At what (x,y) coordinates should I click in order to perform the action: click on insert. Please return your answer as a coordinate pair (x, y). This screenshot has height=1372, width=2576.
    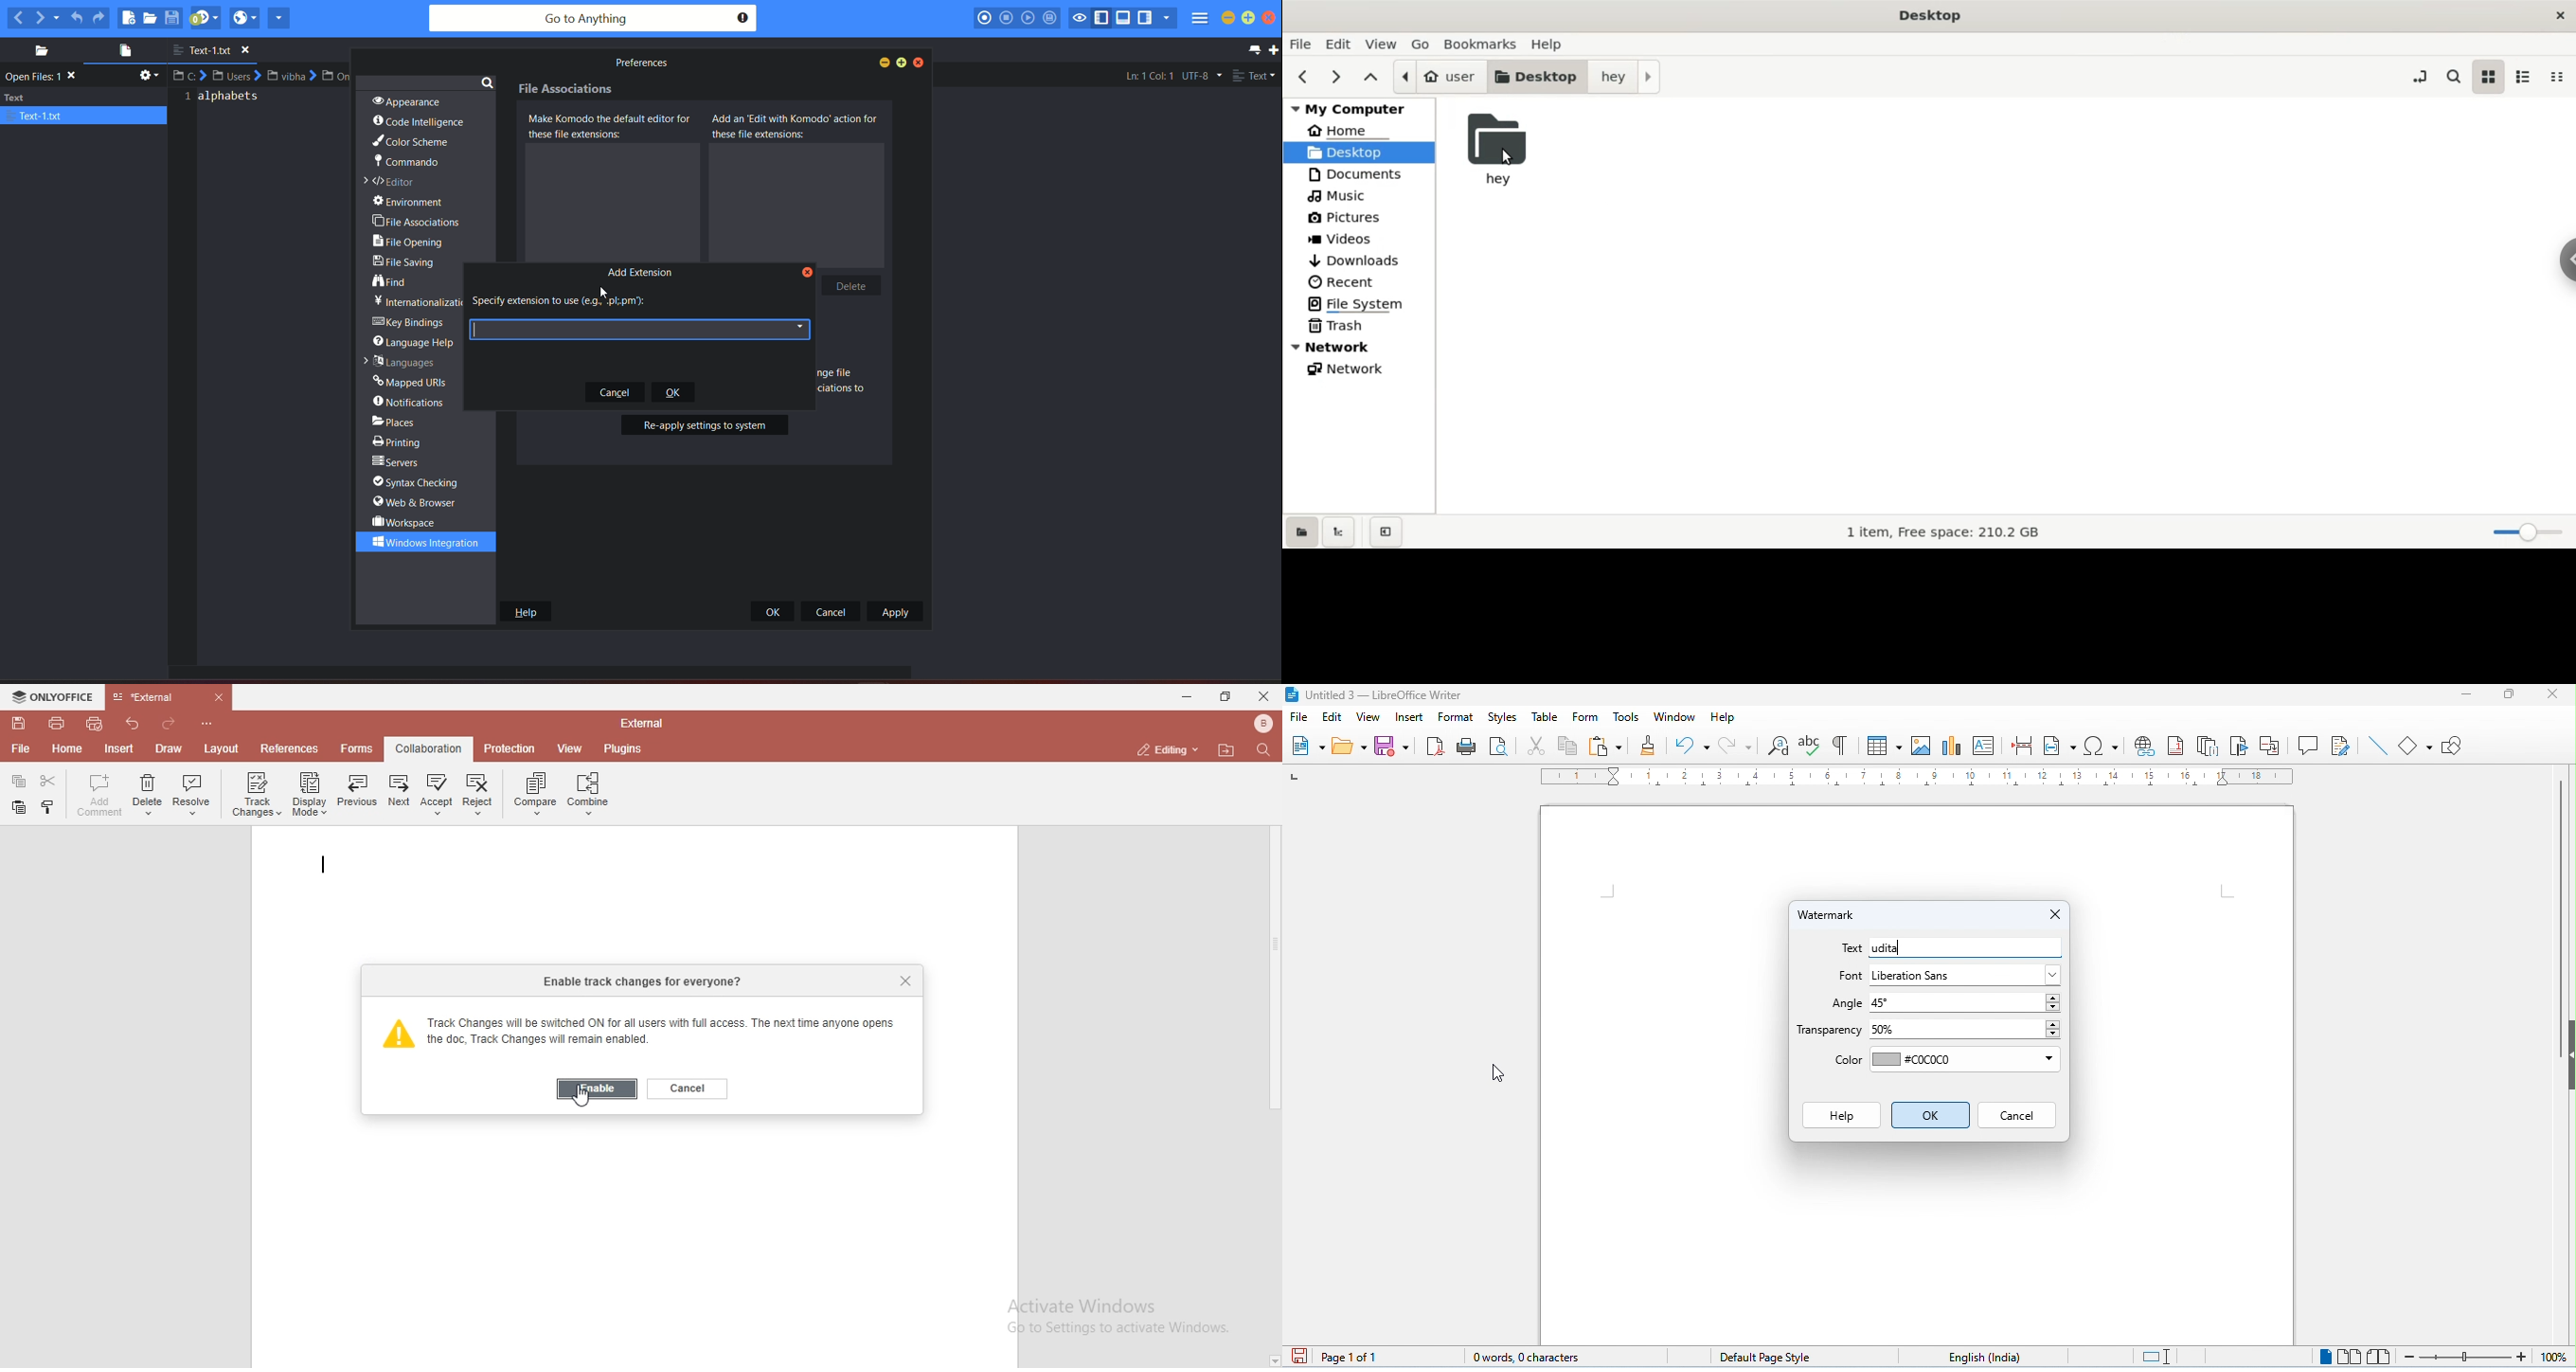
    Looking at the image, I should click on (121, 749).